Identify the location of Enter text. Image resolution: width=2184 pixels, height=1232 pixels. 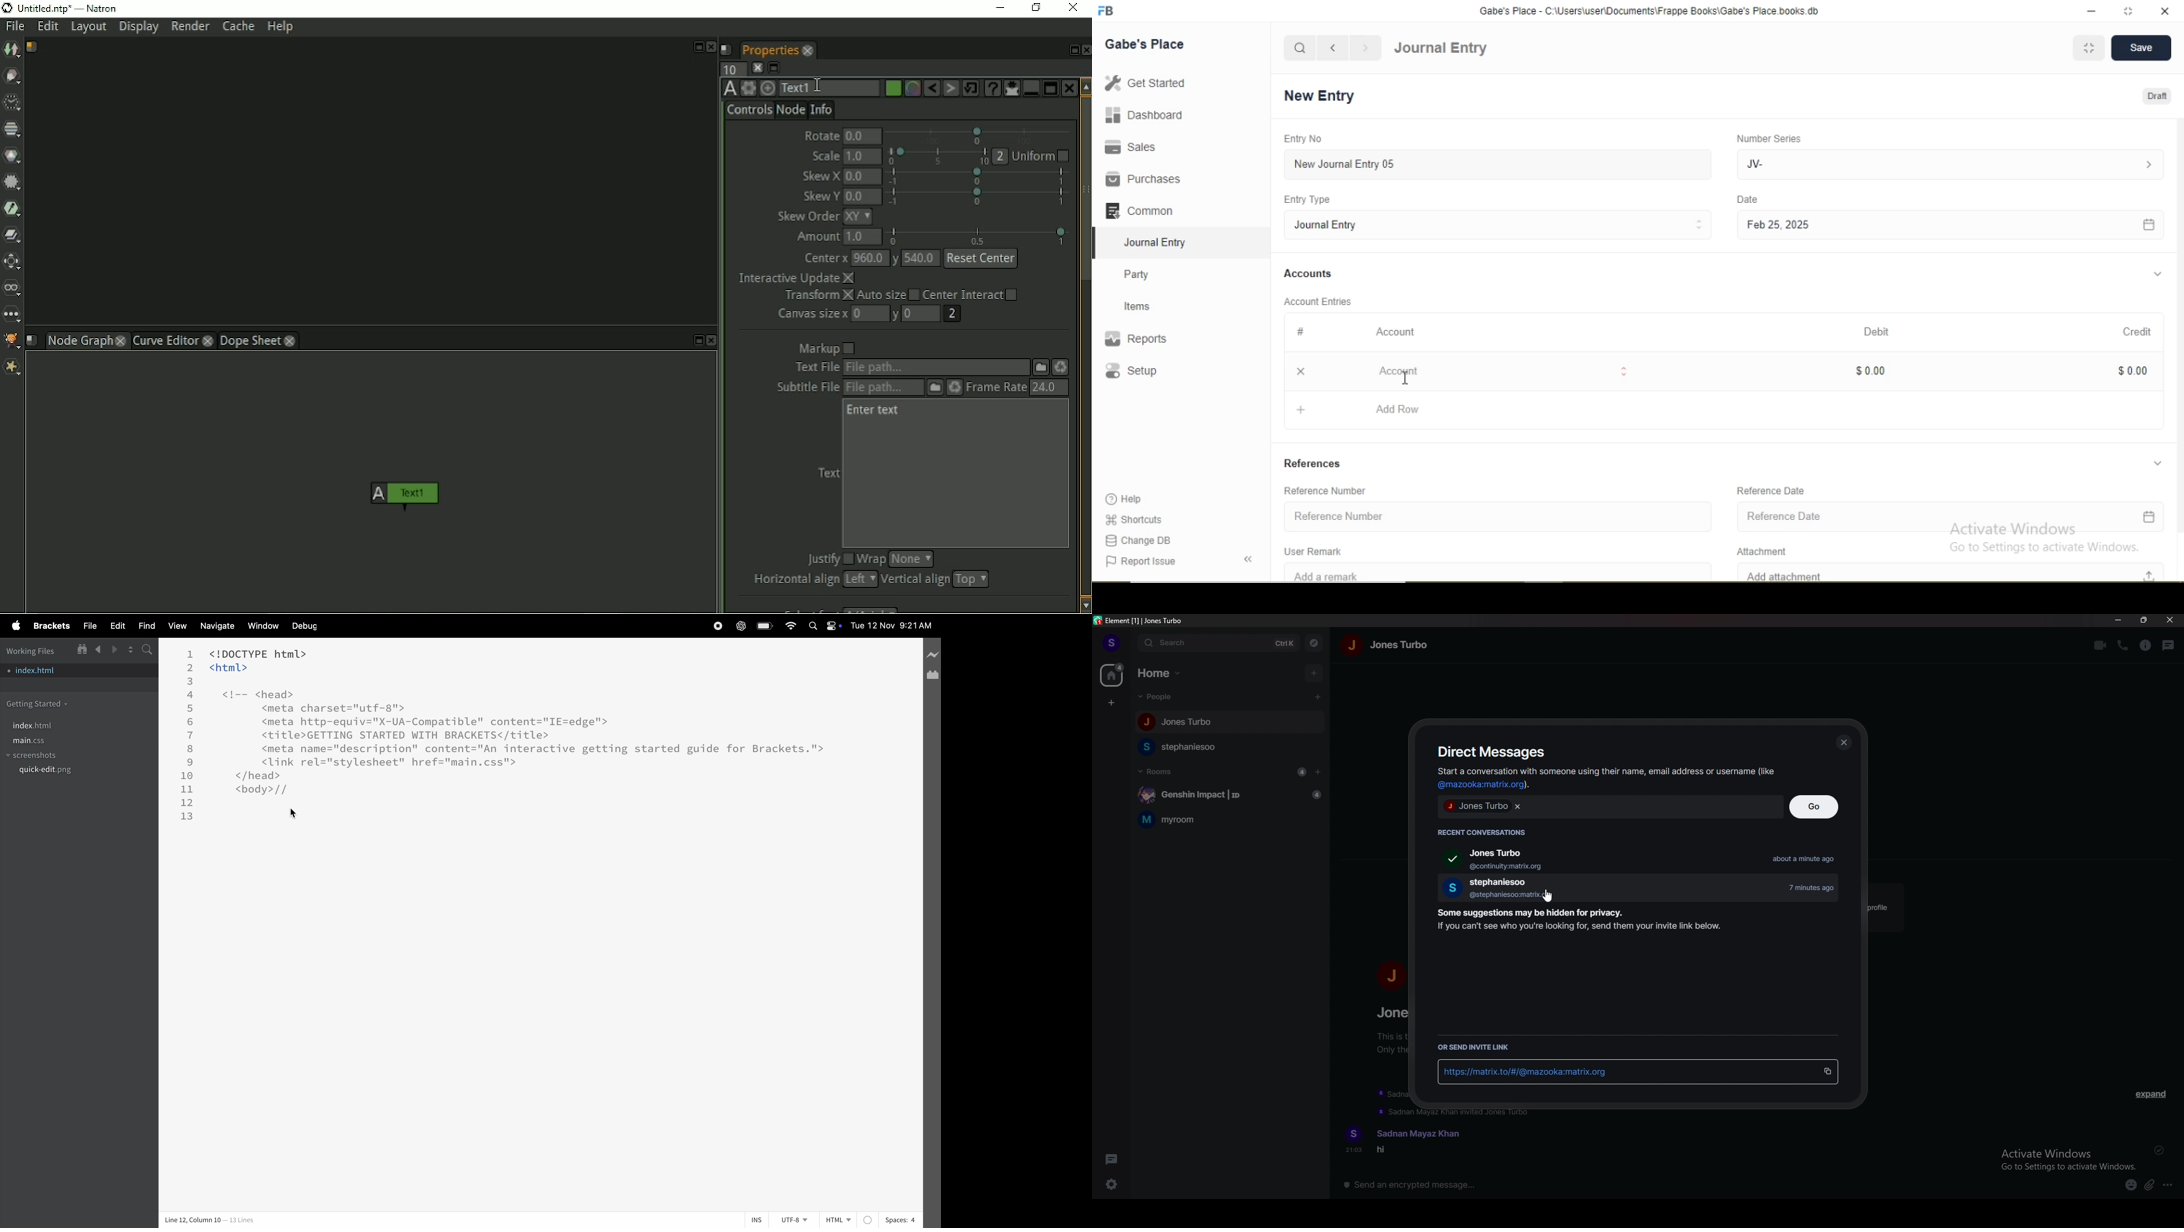
(874, 411).